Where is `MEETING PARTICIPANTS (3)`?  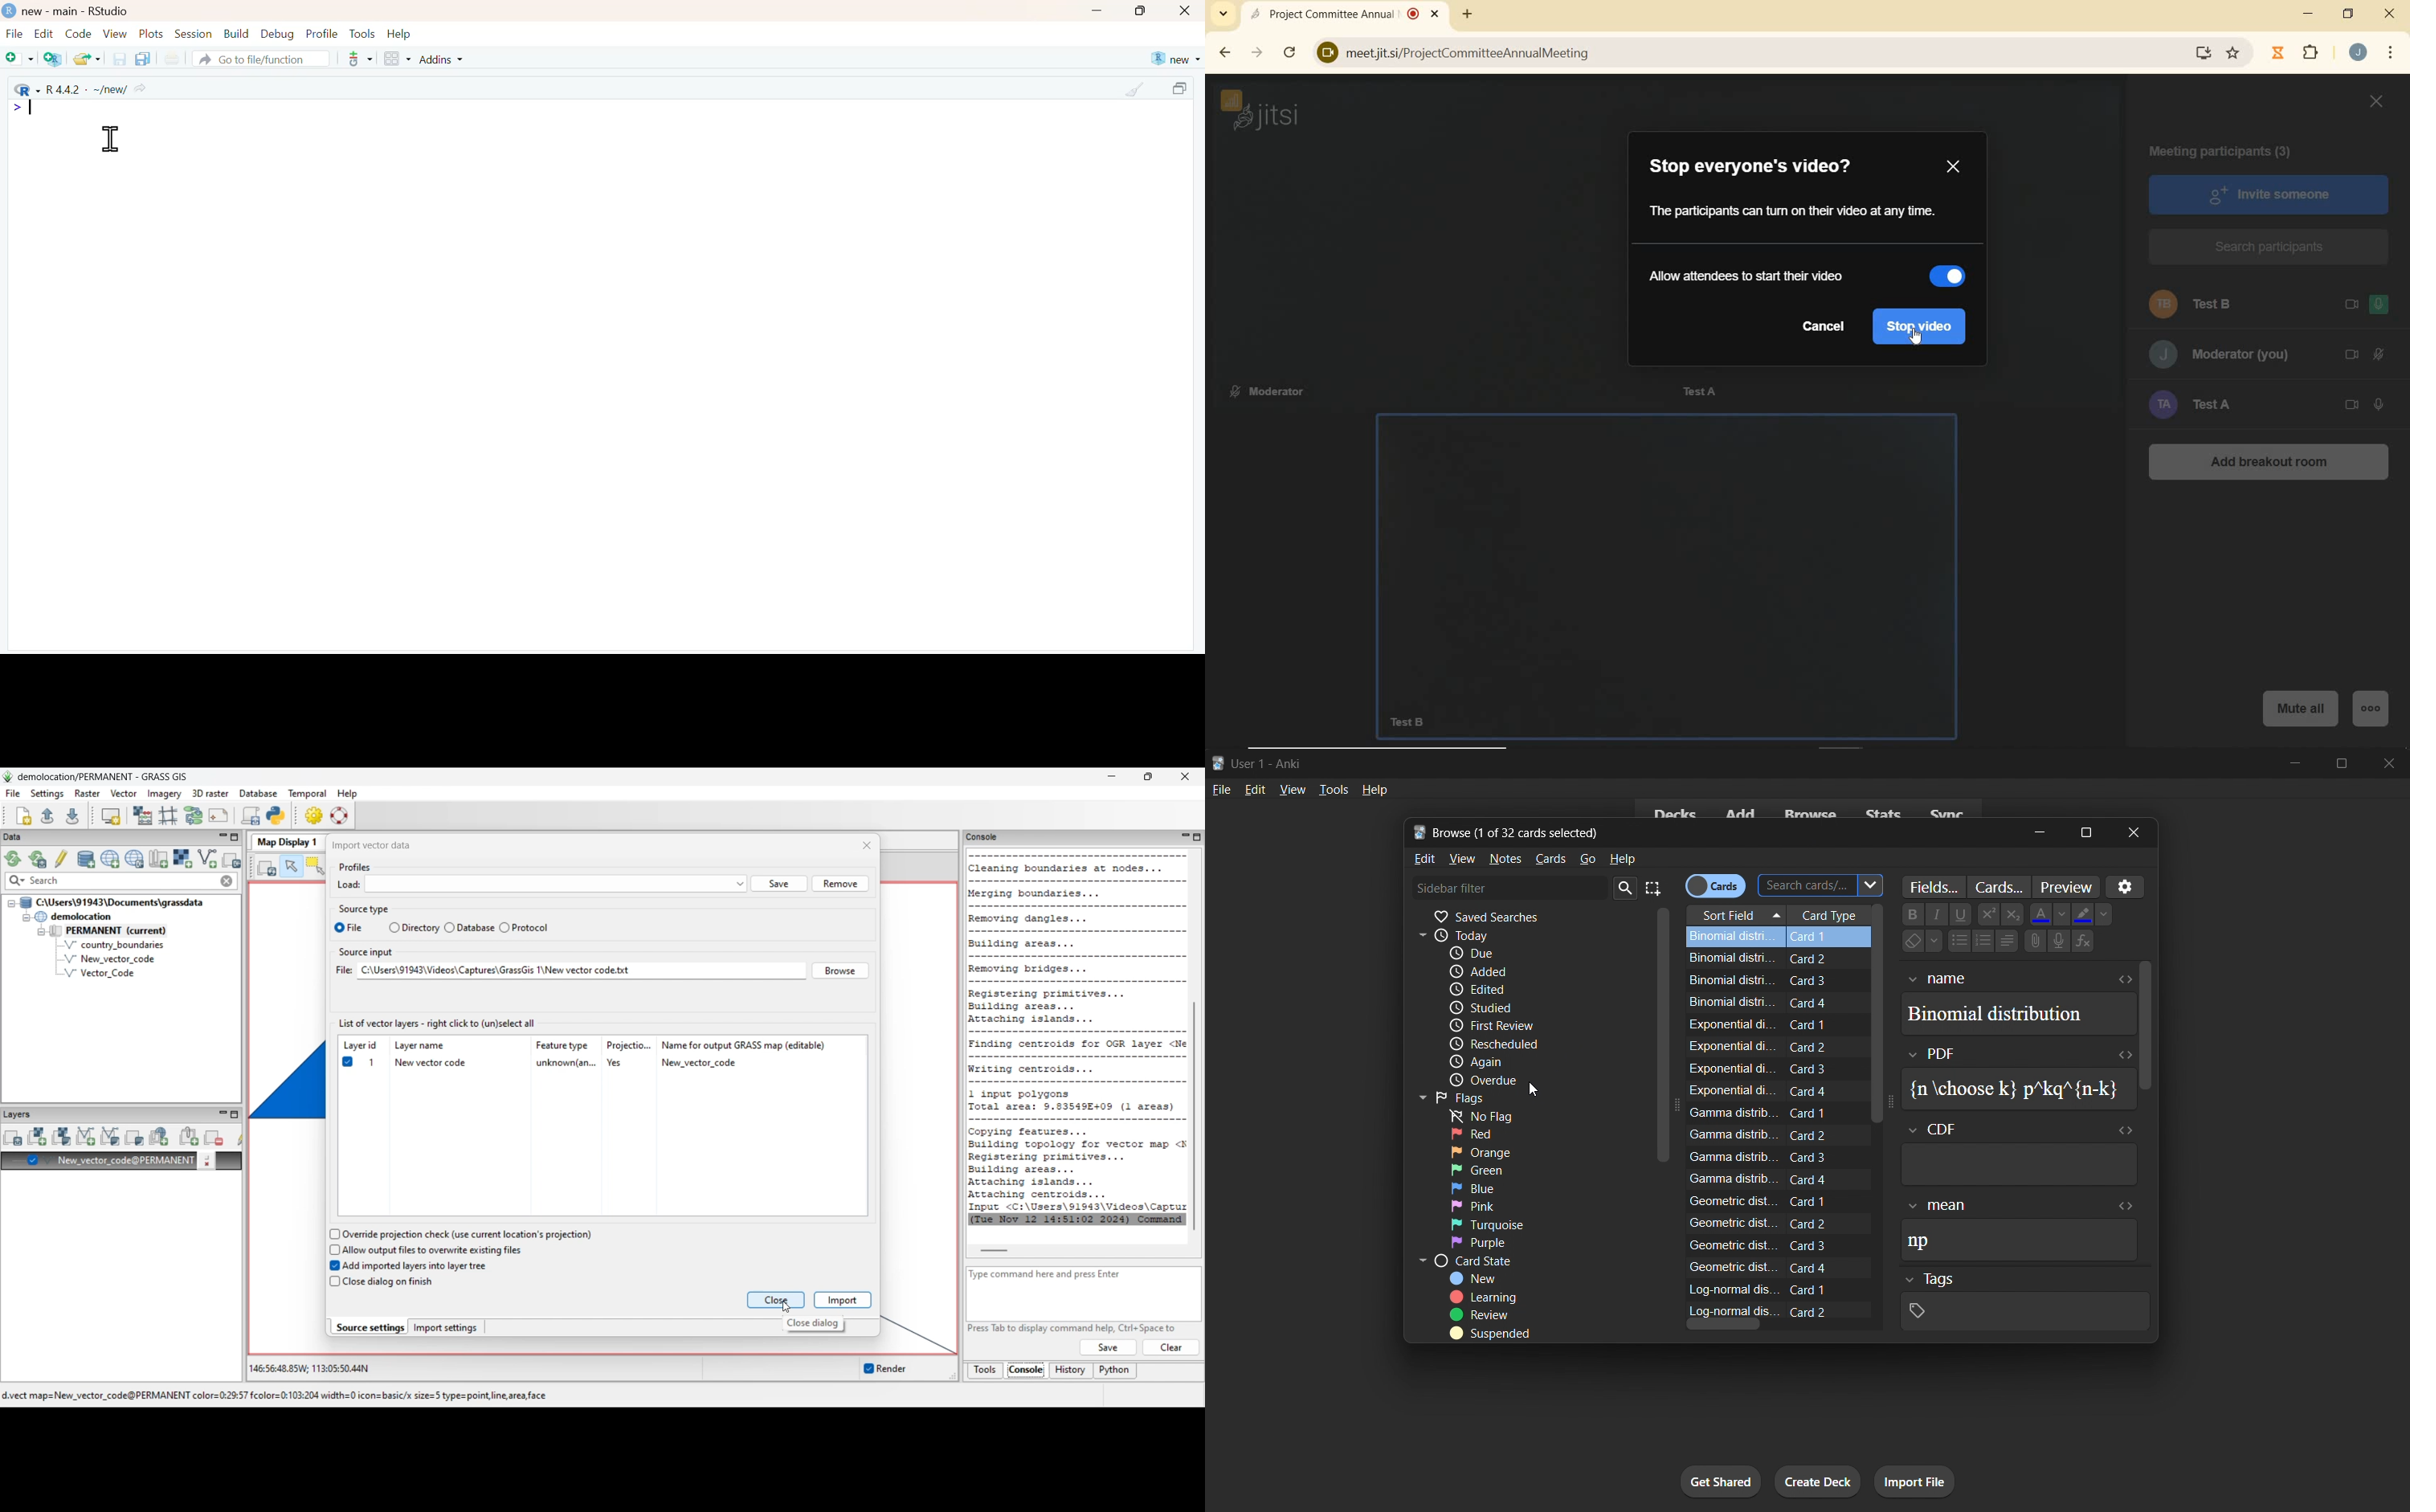
MEETING PARTICIPANTS (3) is located at coordinates (2230, 151).